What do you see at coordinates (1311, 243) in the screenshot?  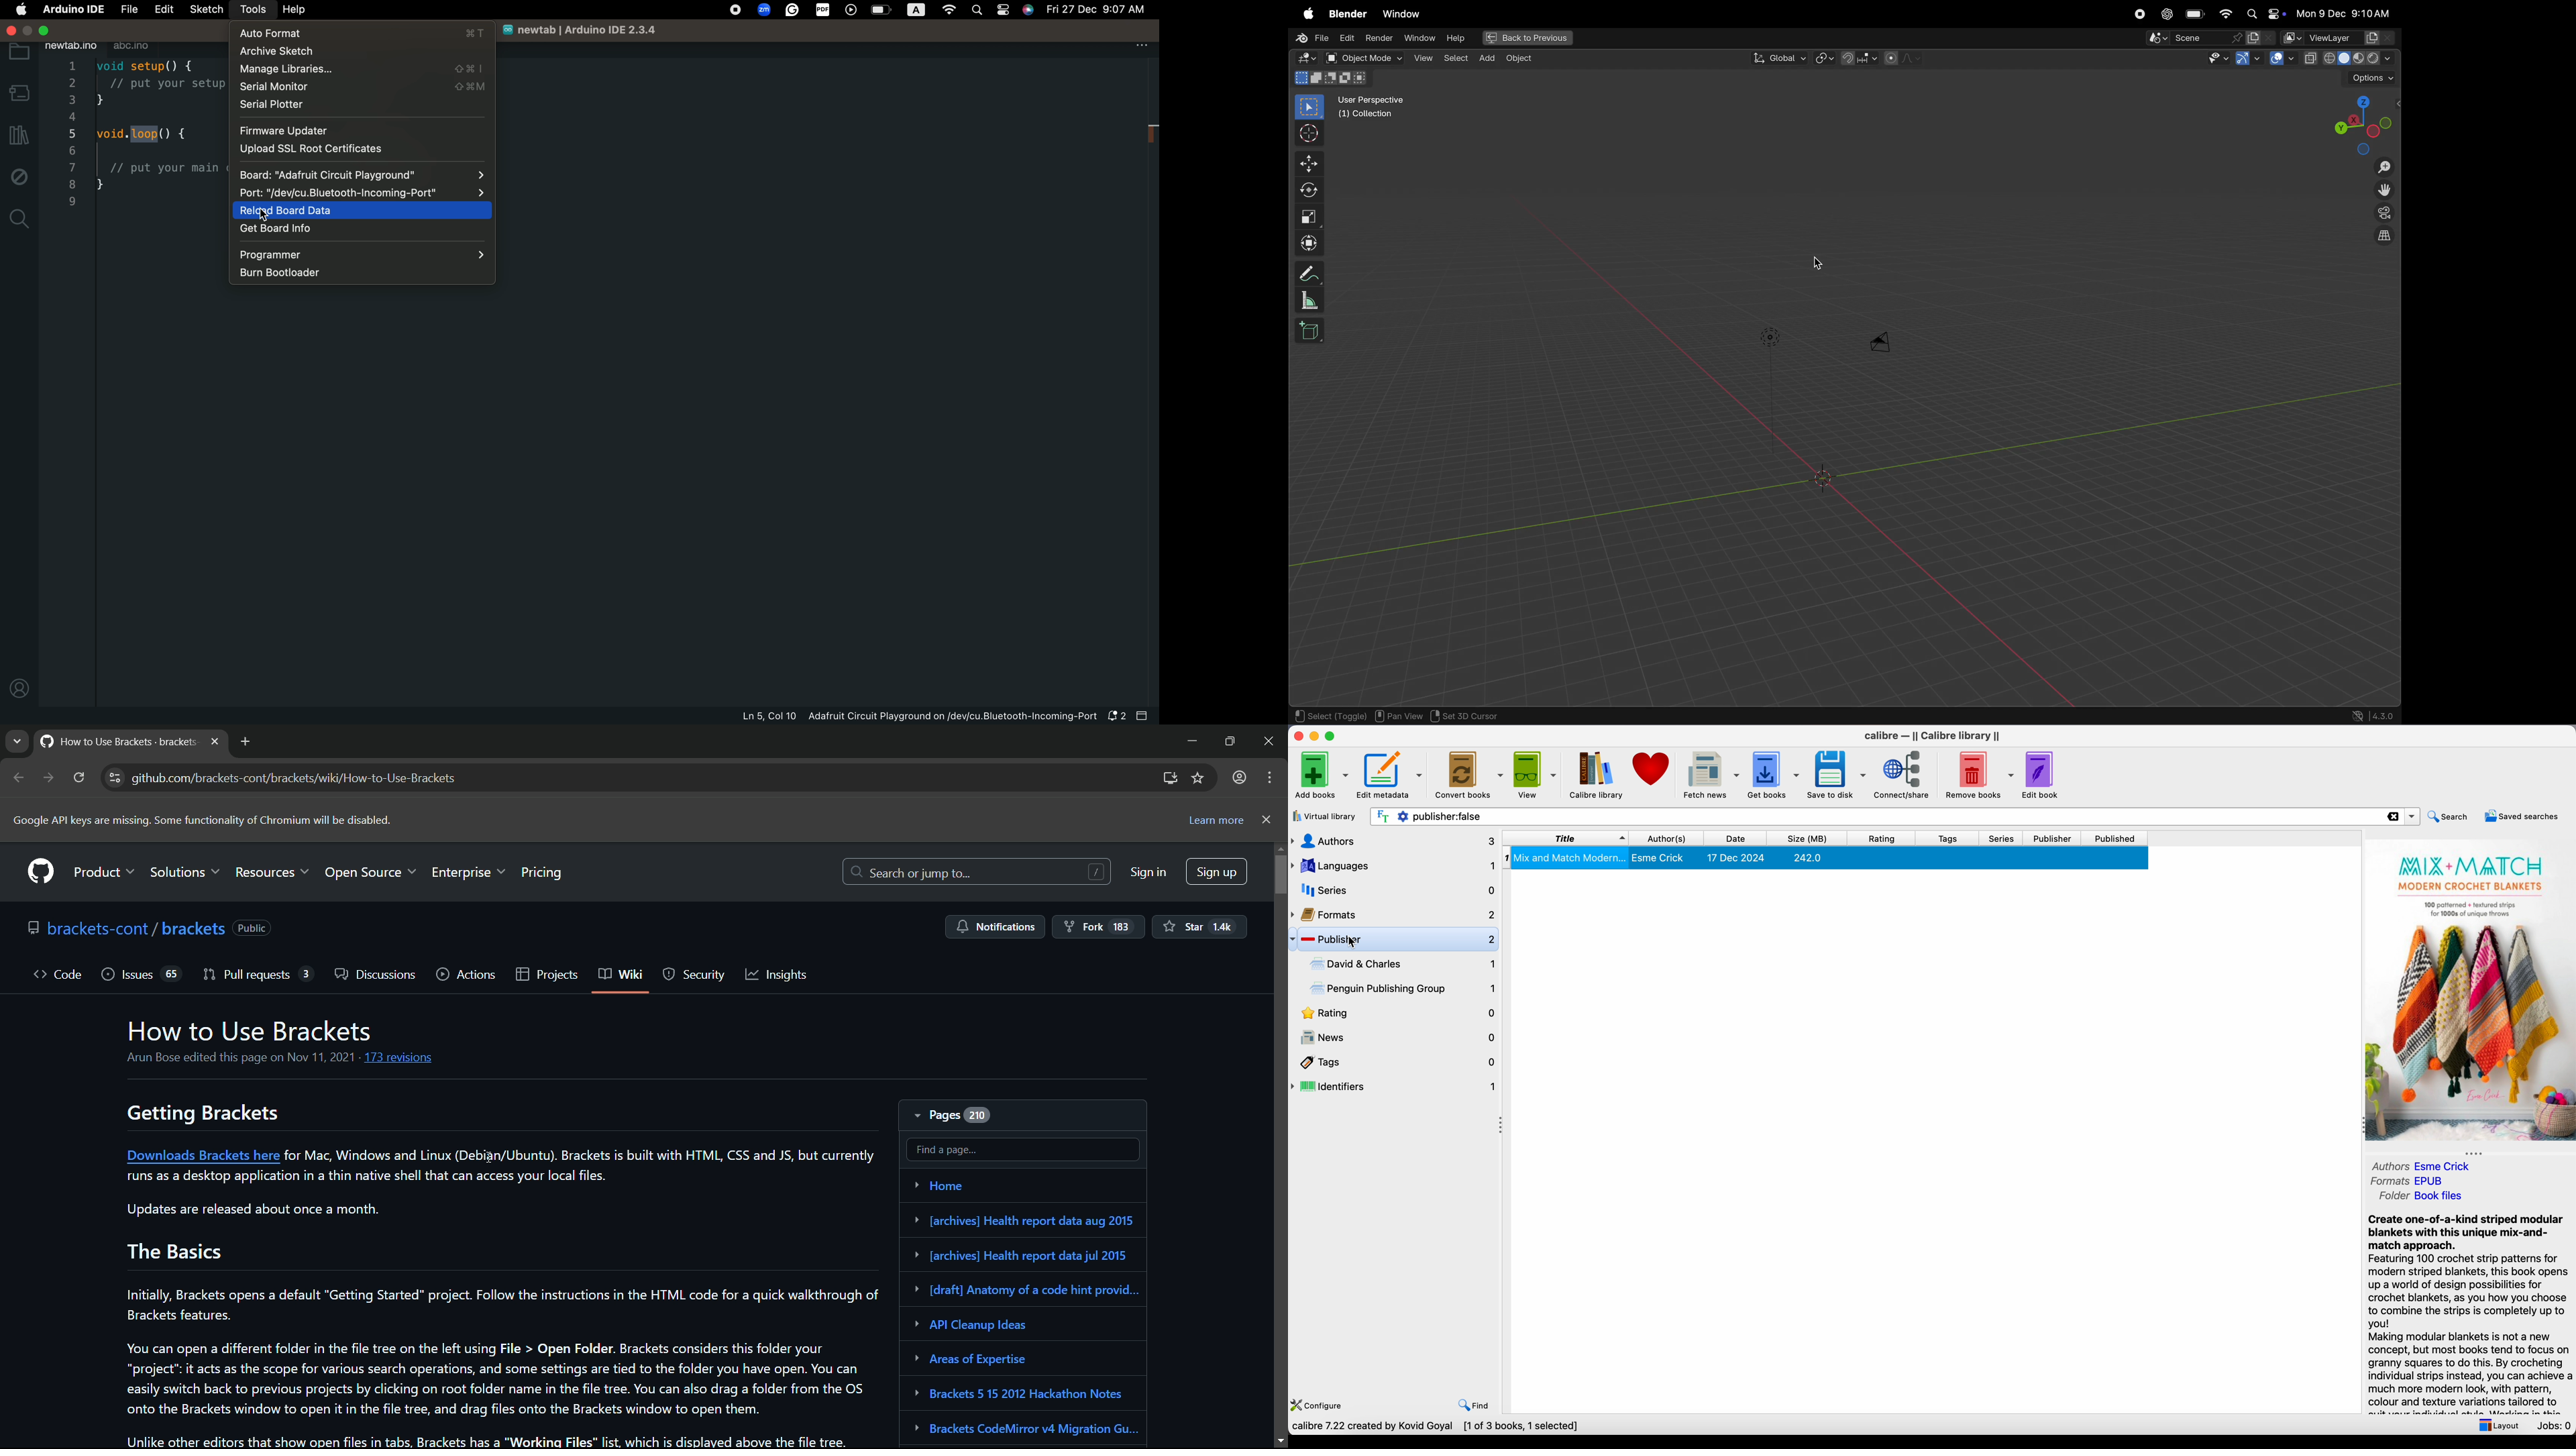 I see `transform` at bounding box center [1311, 243].